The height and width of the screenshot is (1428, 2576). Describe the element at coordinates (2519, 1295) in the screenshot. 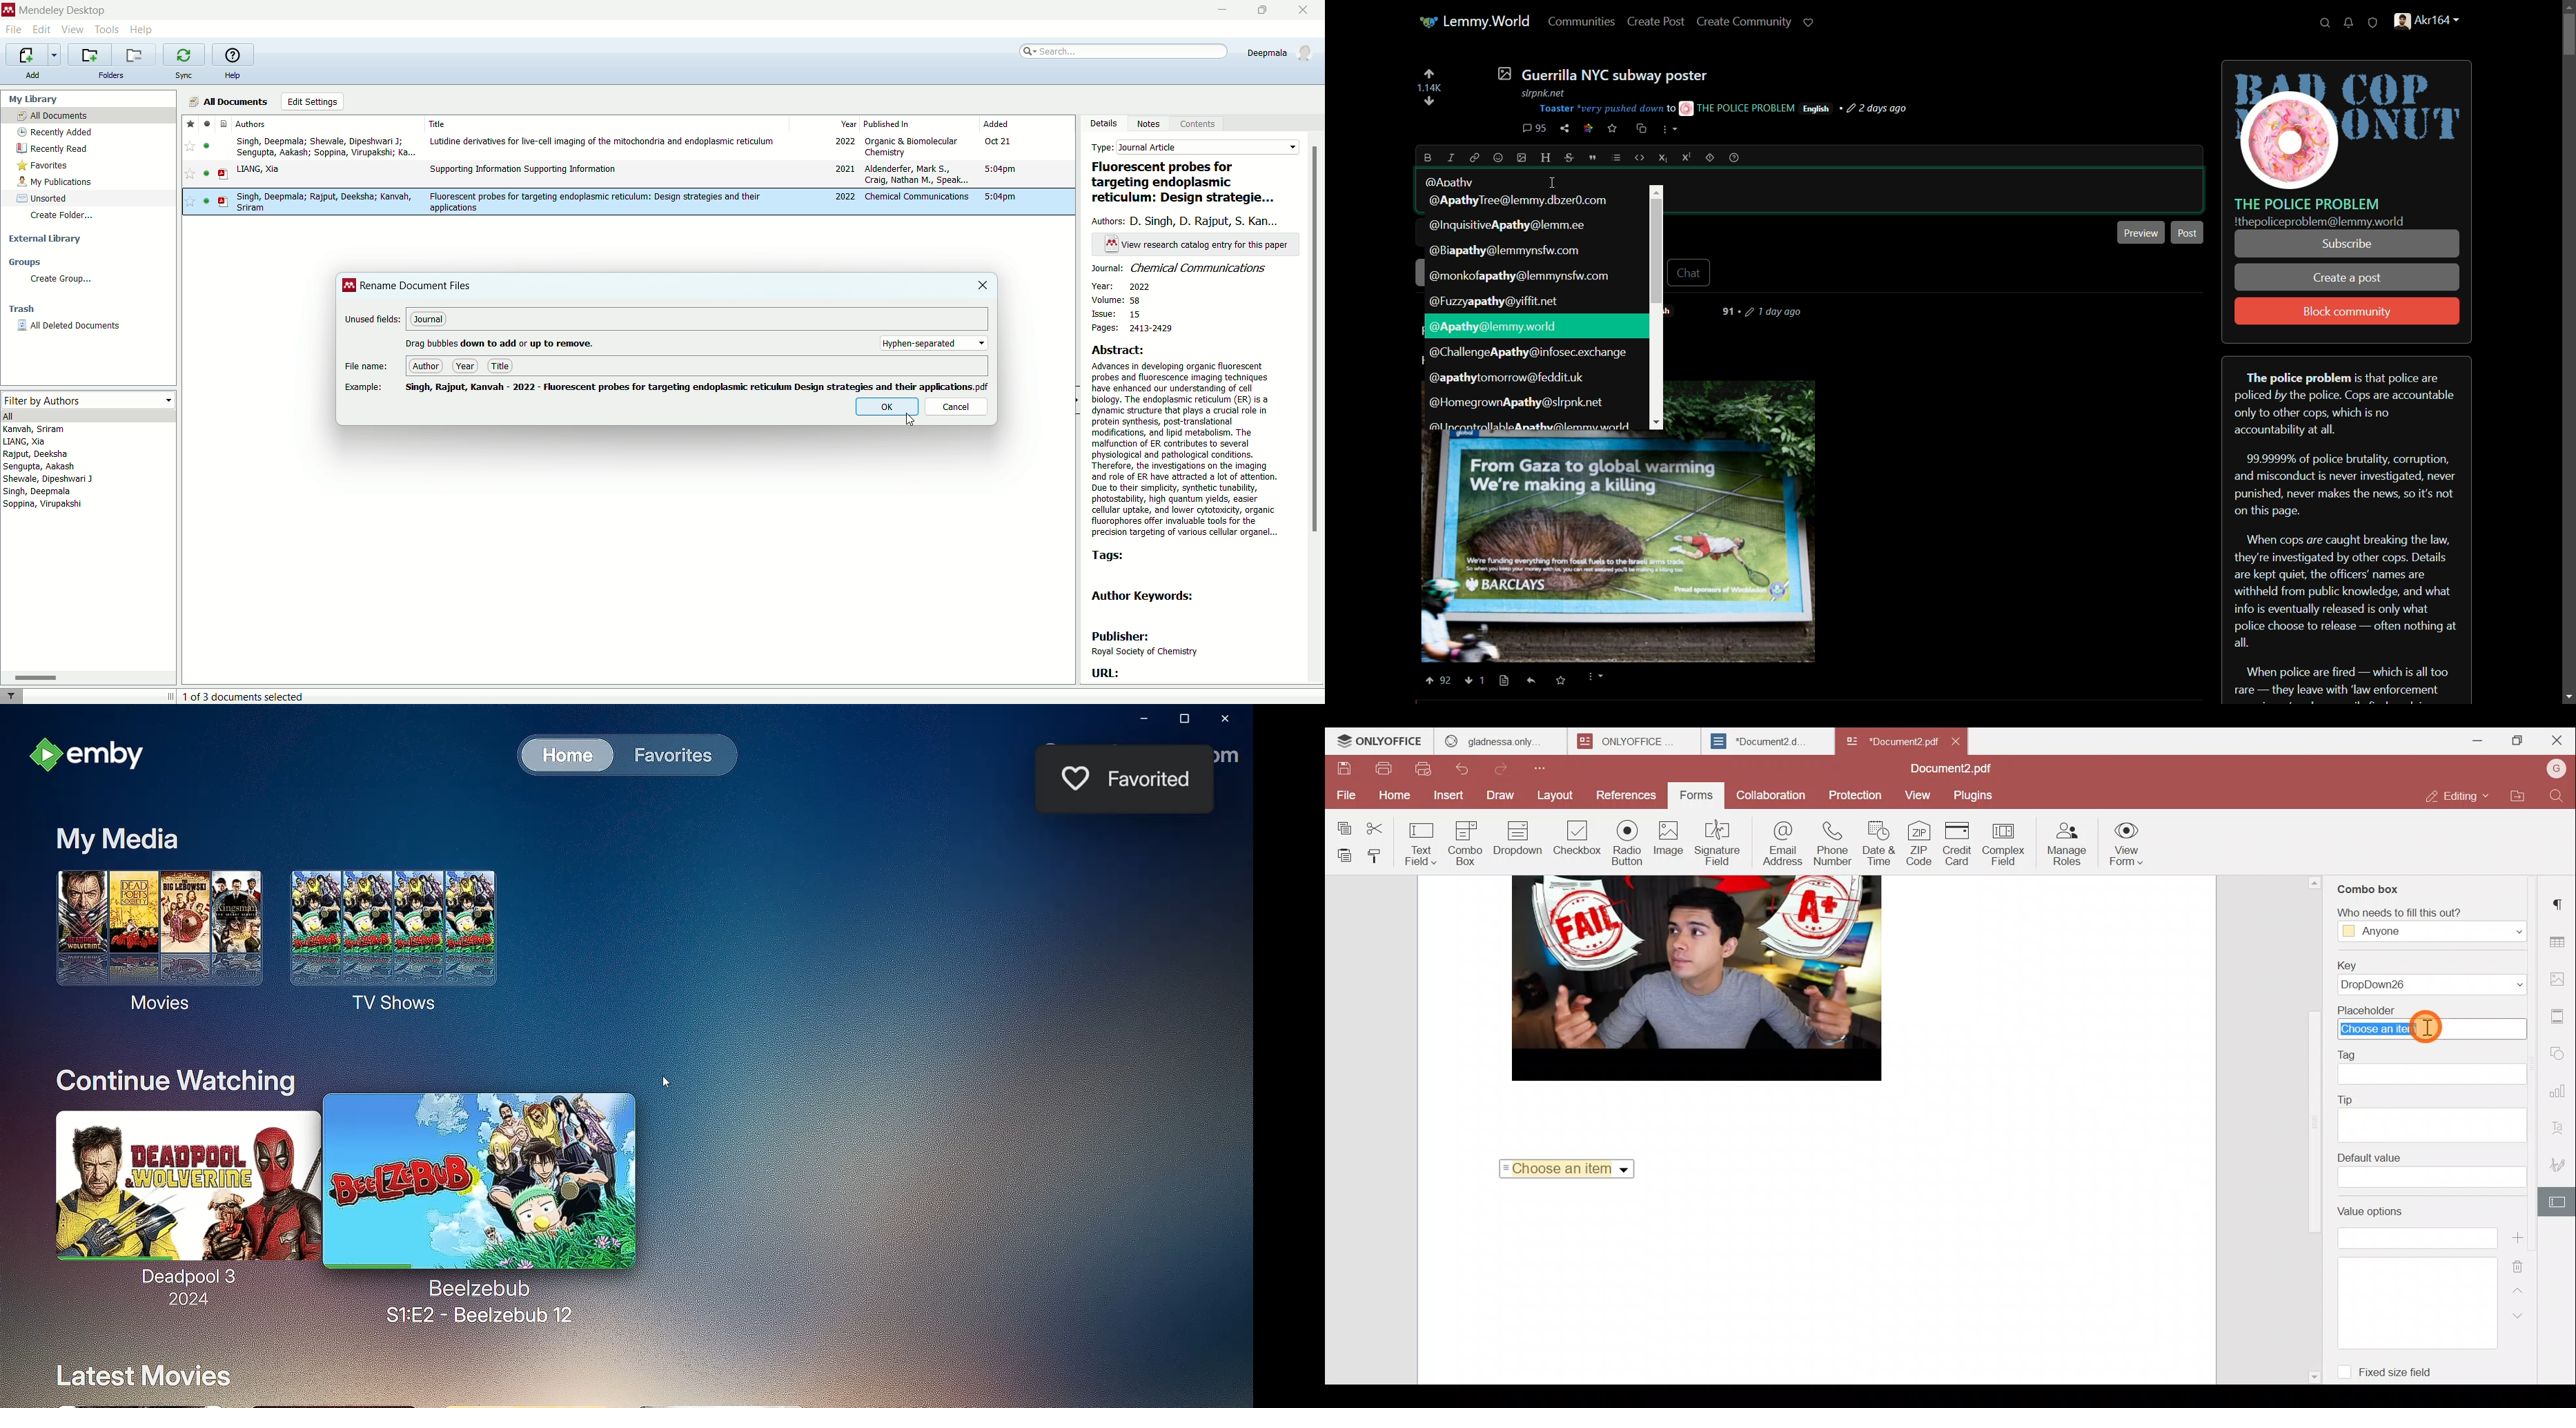

I see `Up` at that location.